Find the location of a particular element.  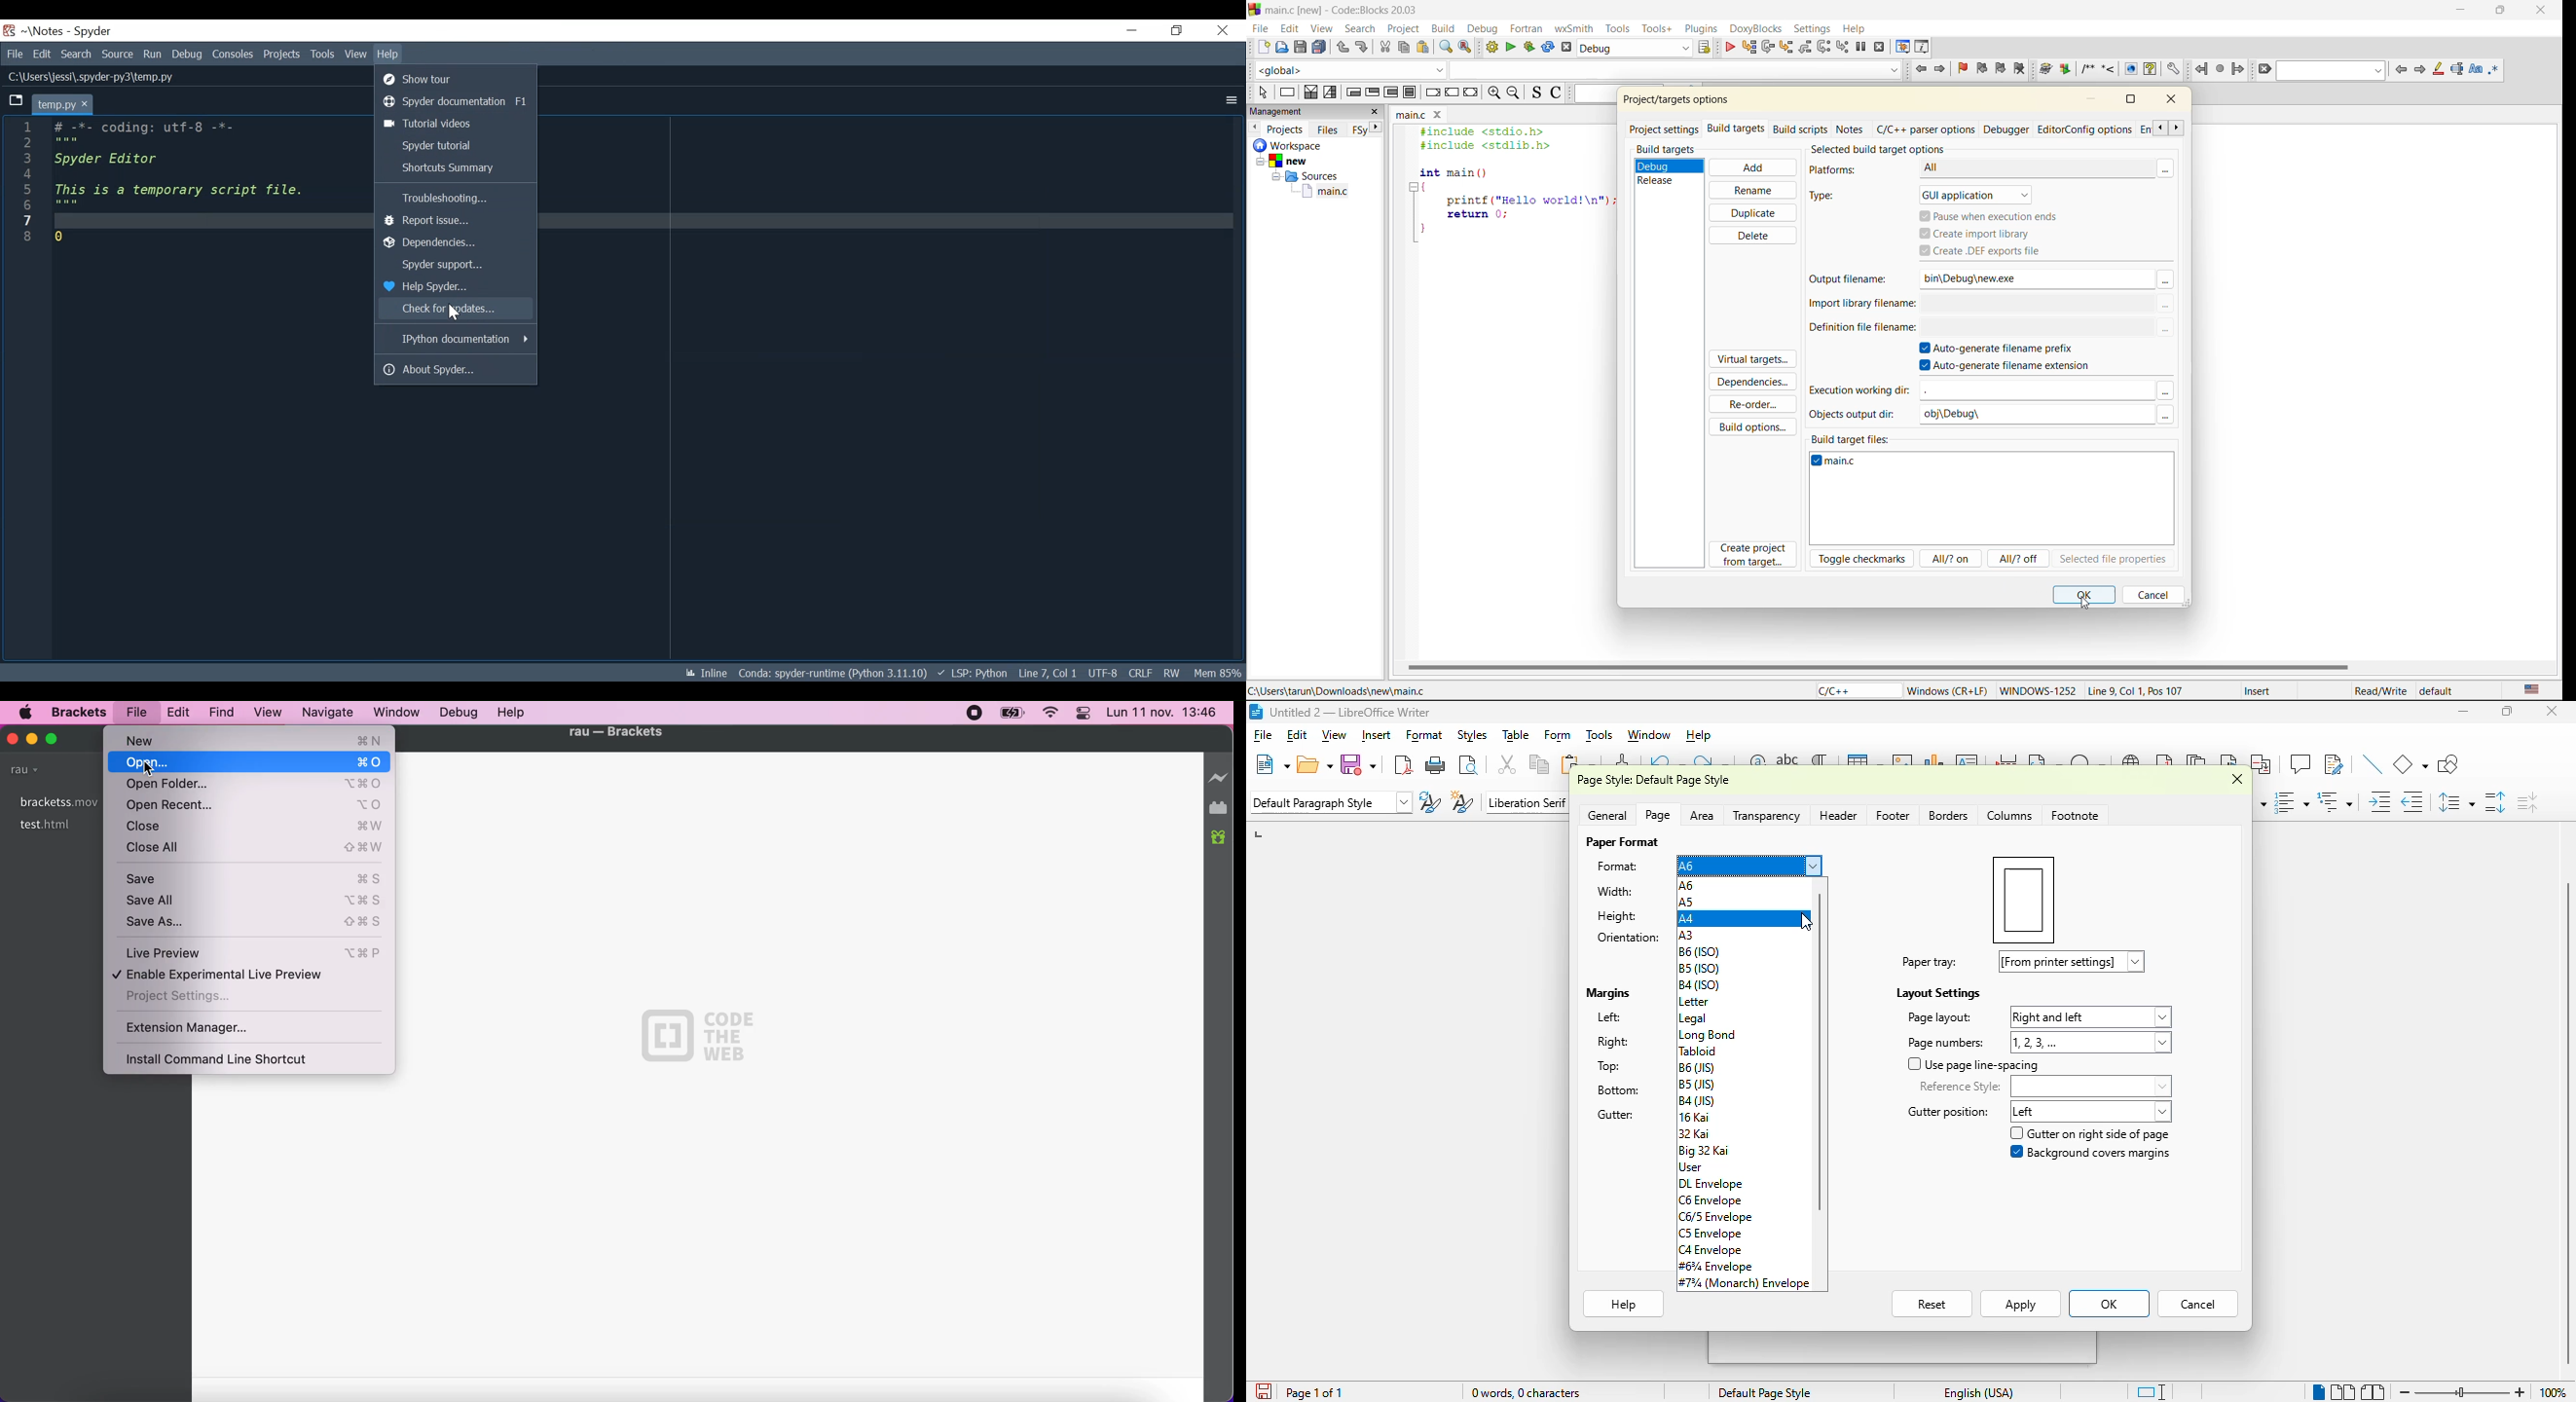

find is located at coordinates (223, 714).